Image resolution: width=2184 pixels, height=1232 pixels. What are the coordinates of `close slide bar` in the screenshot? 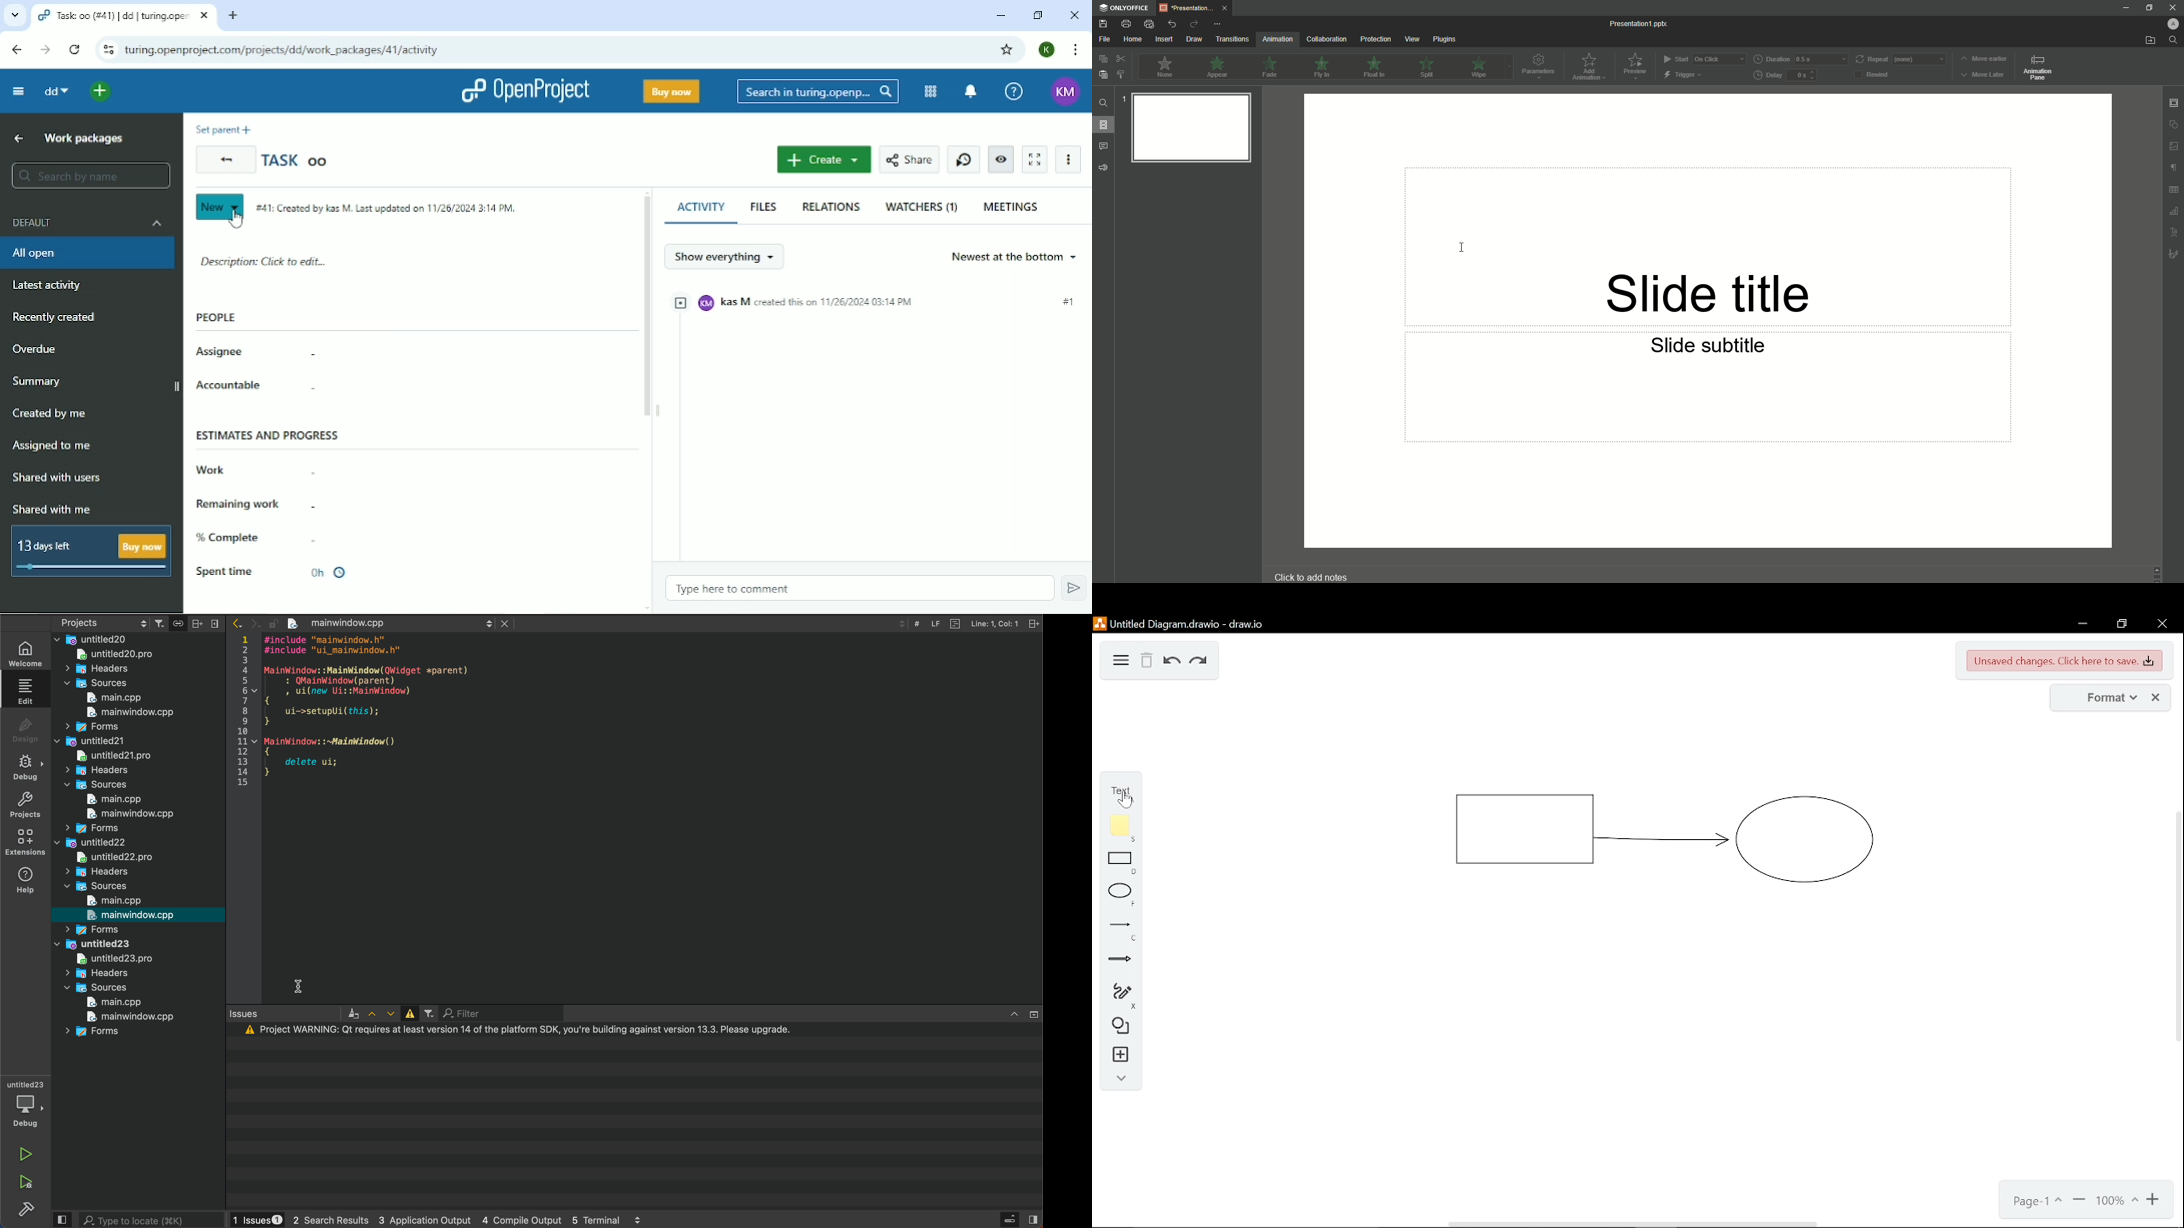 It's located at (63, 1220).